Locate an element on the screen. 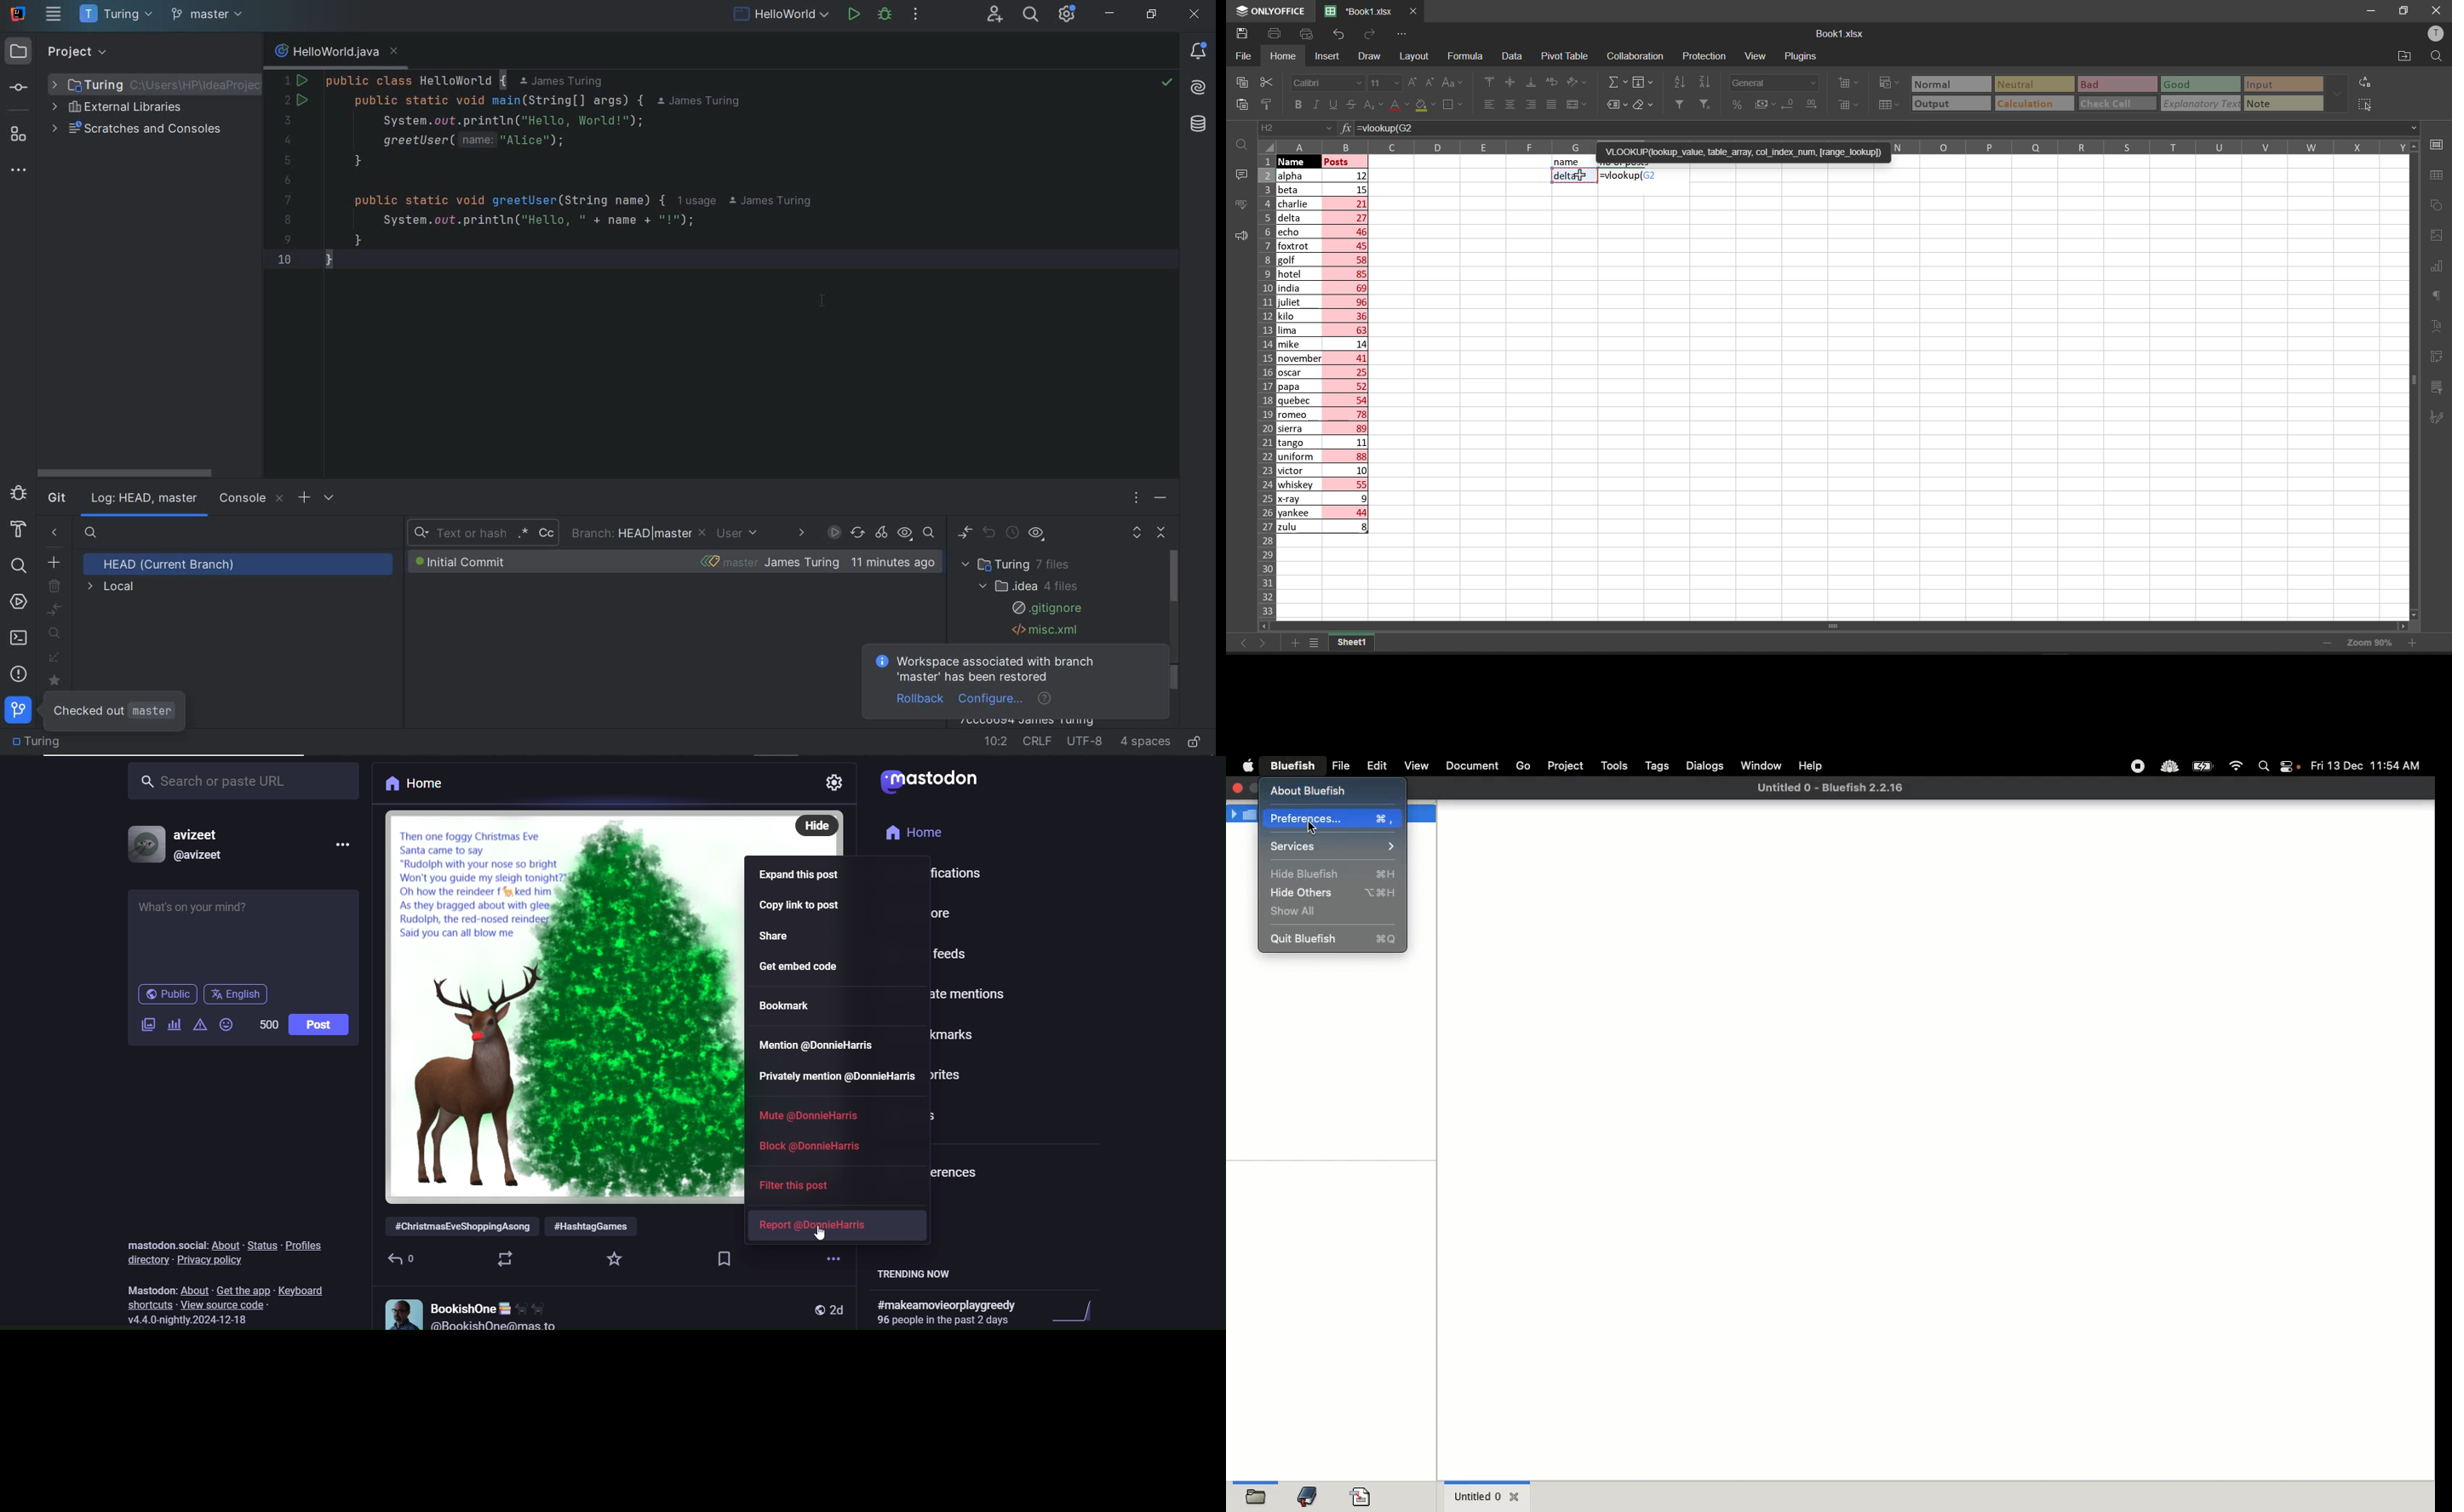  debug is located at coordinates (18, 493).